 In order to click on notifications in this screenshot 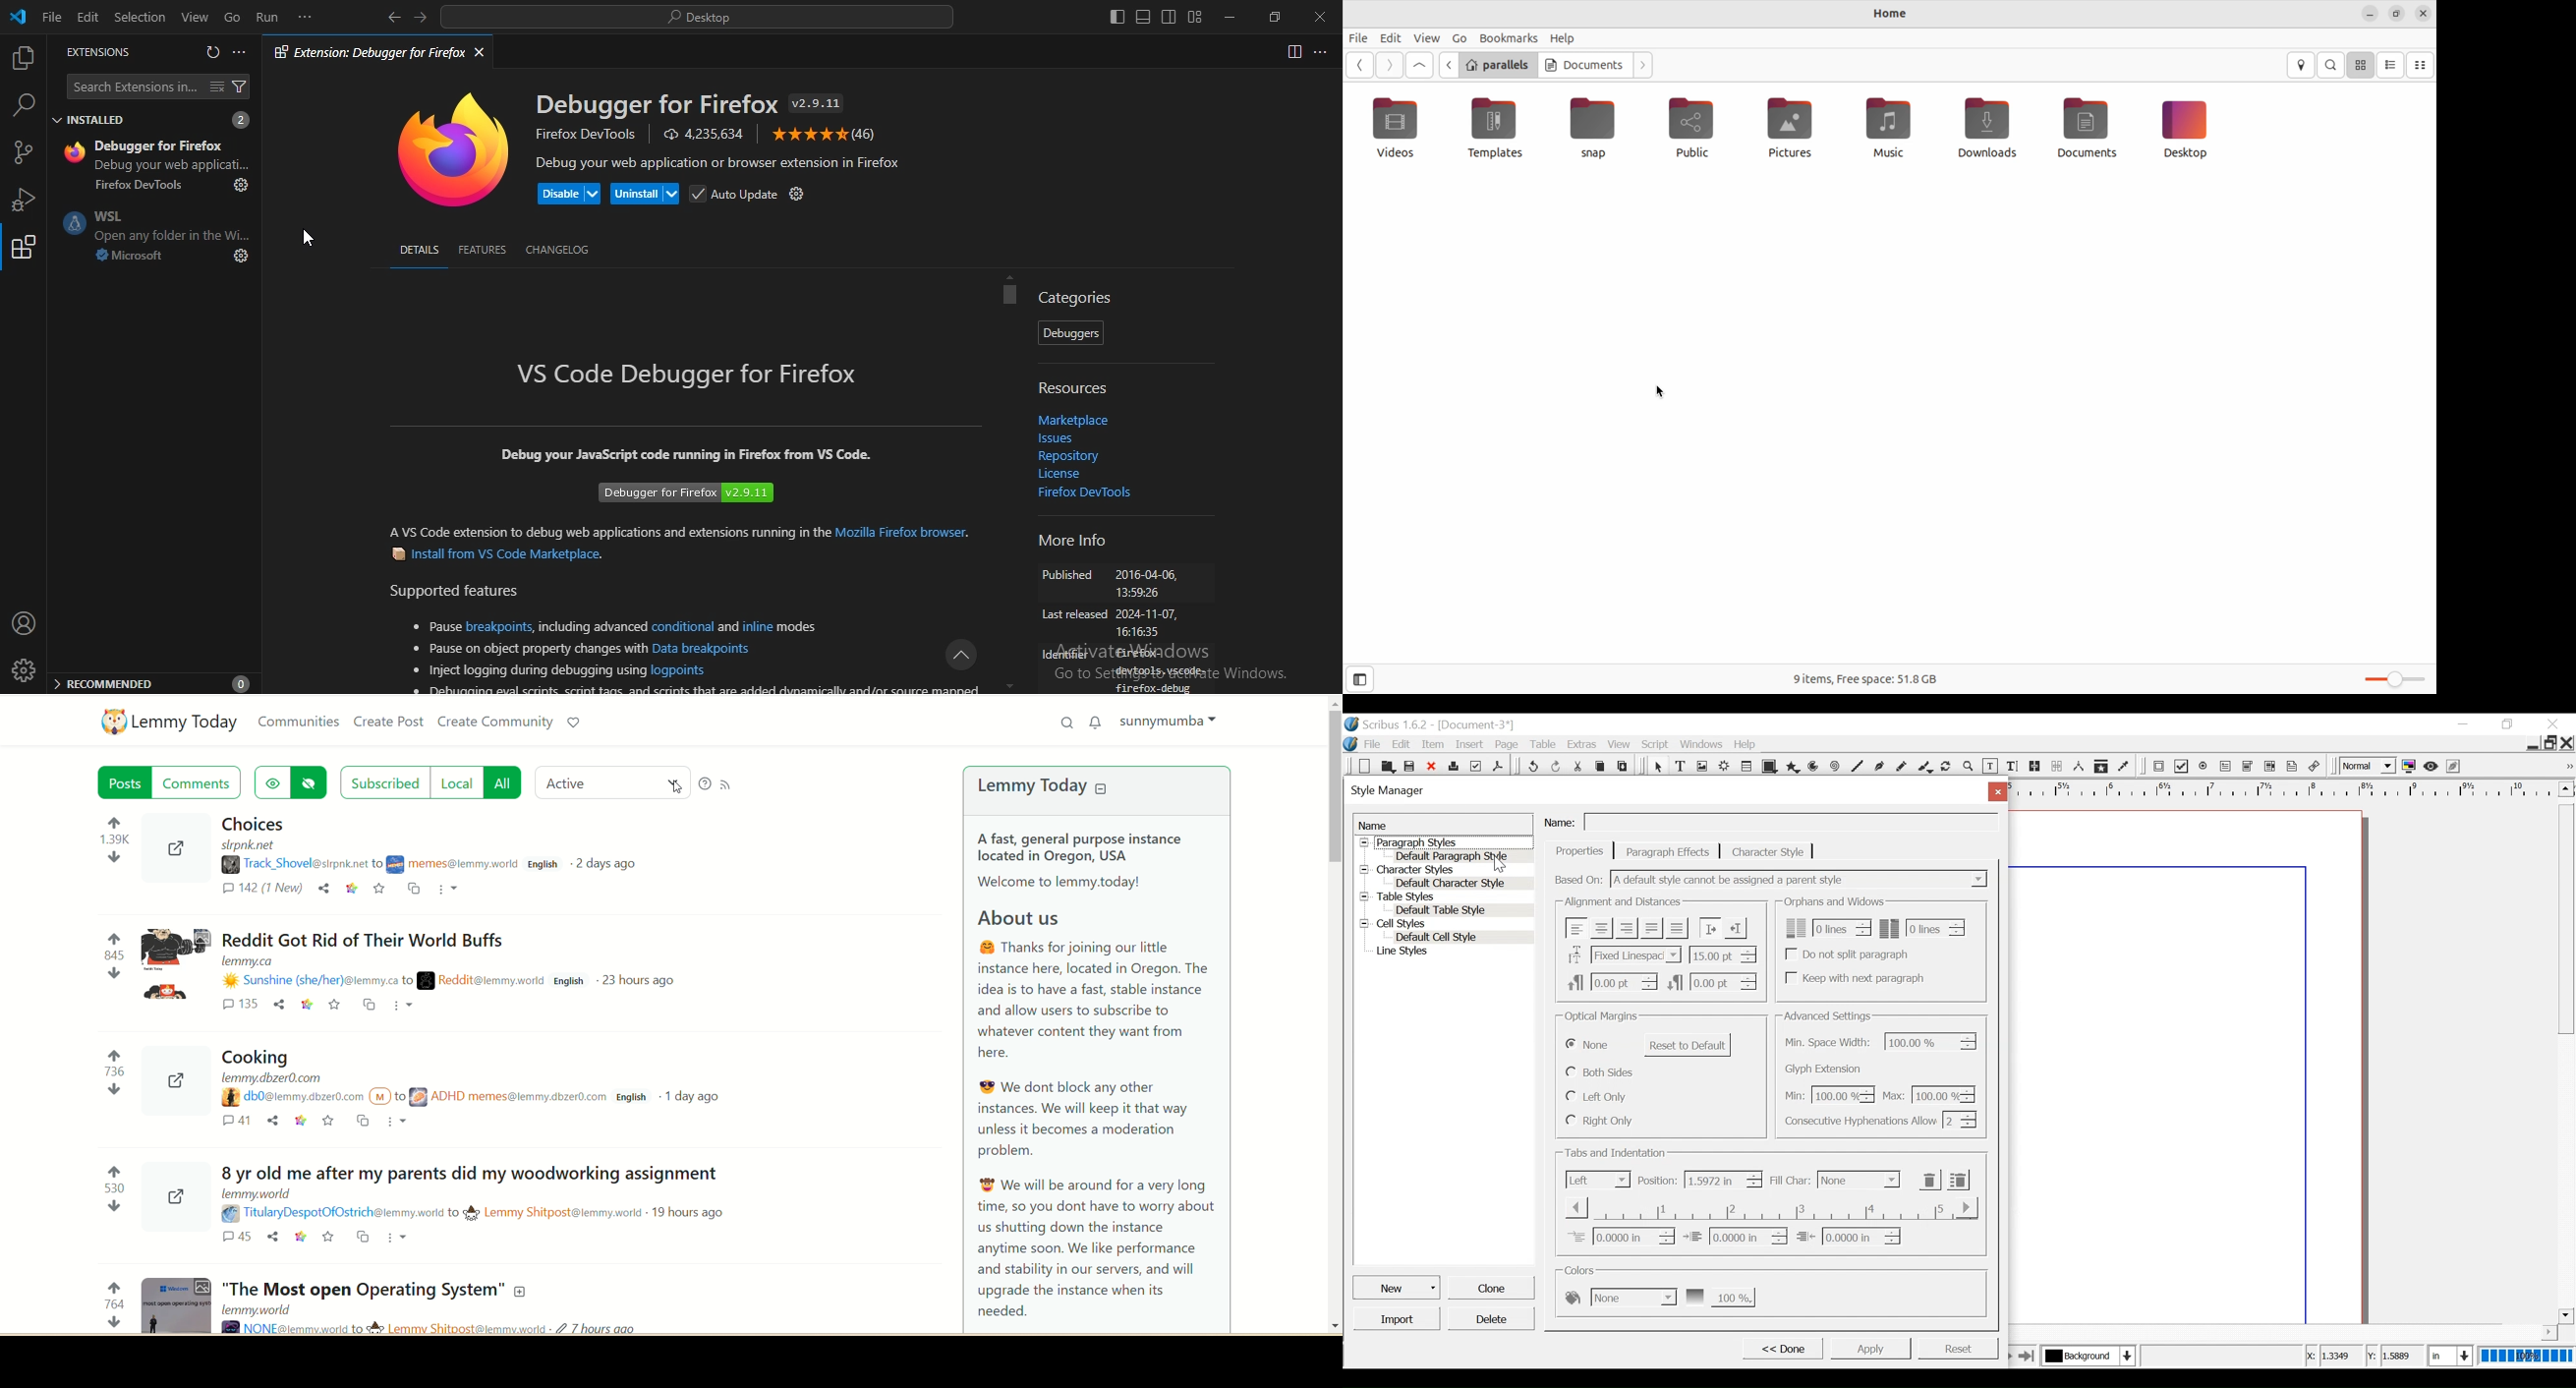, I will do `click(1099, 721)`.